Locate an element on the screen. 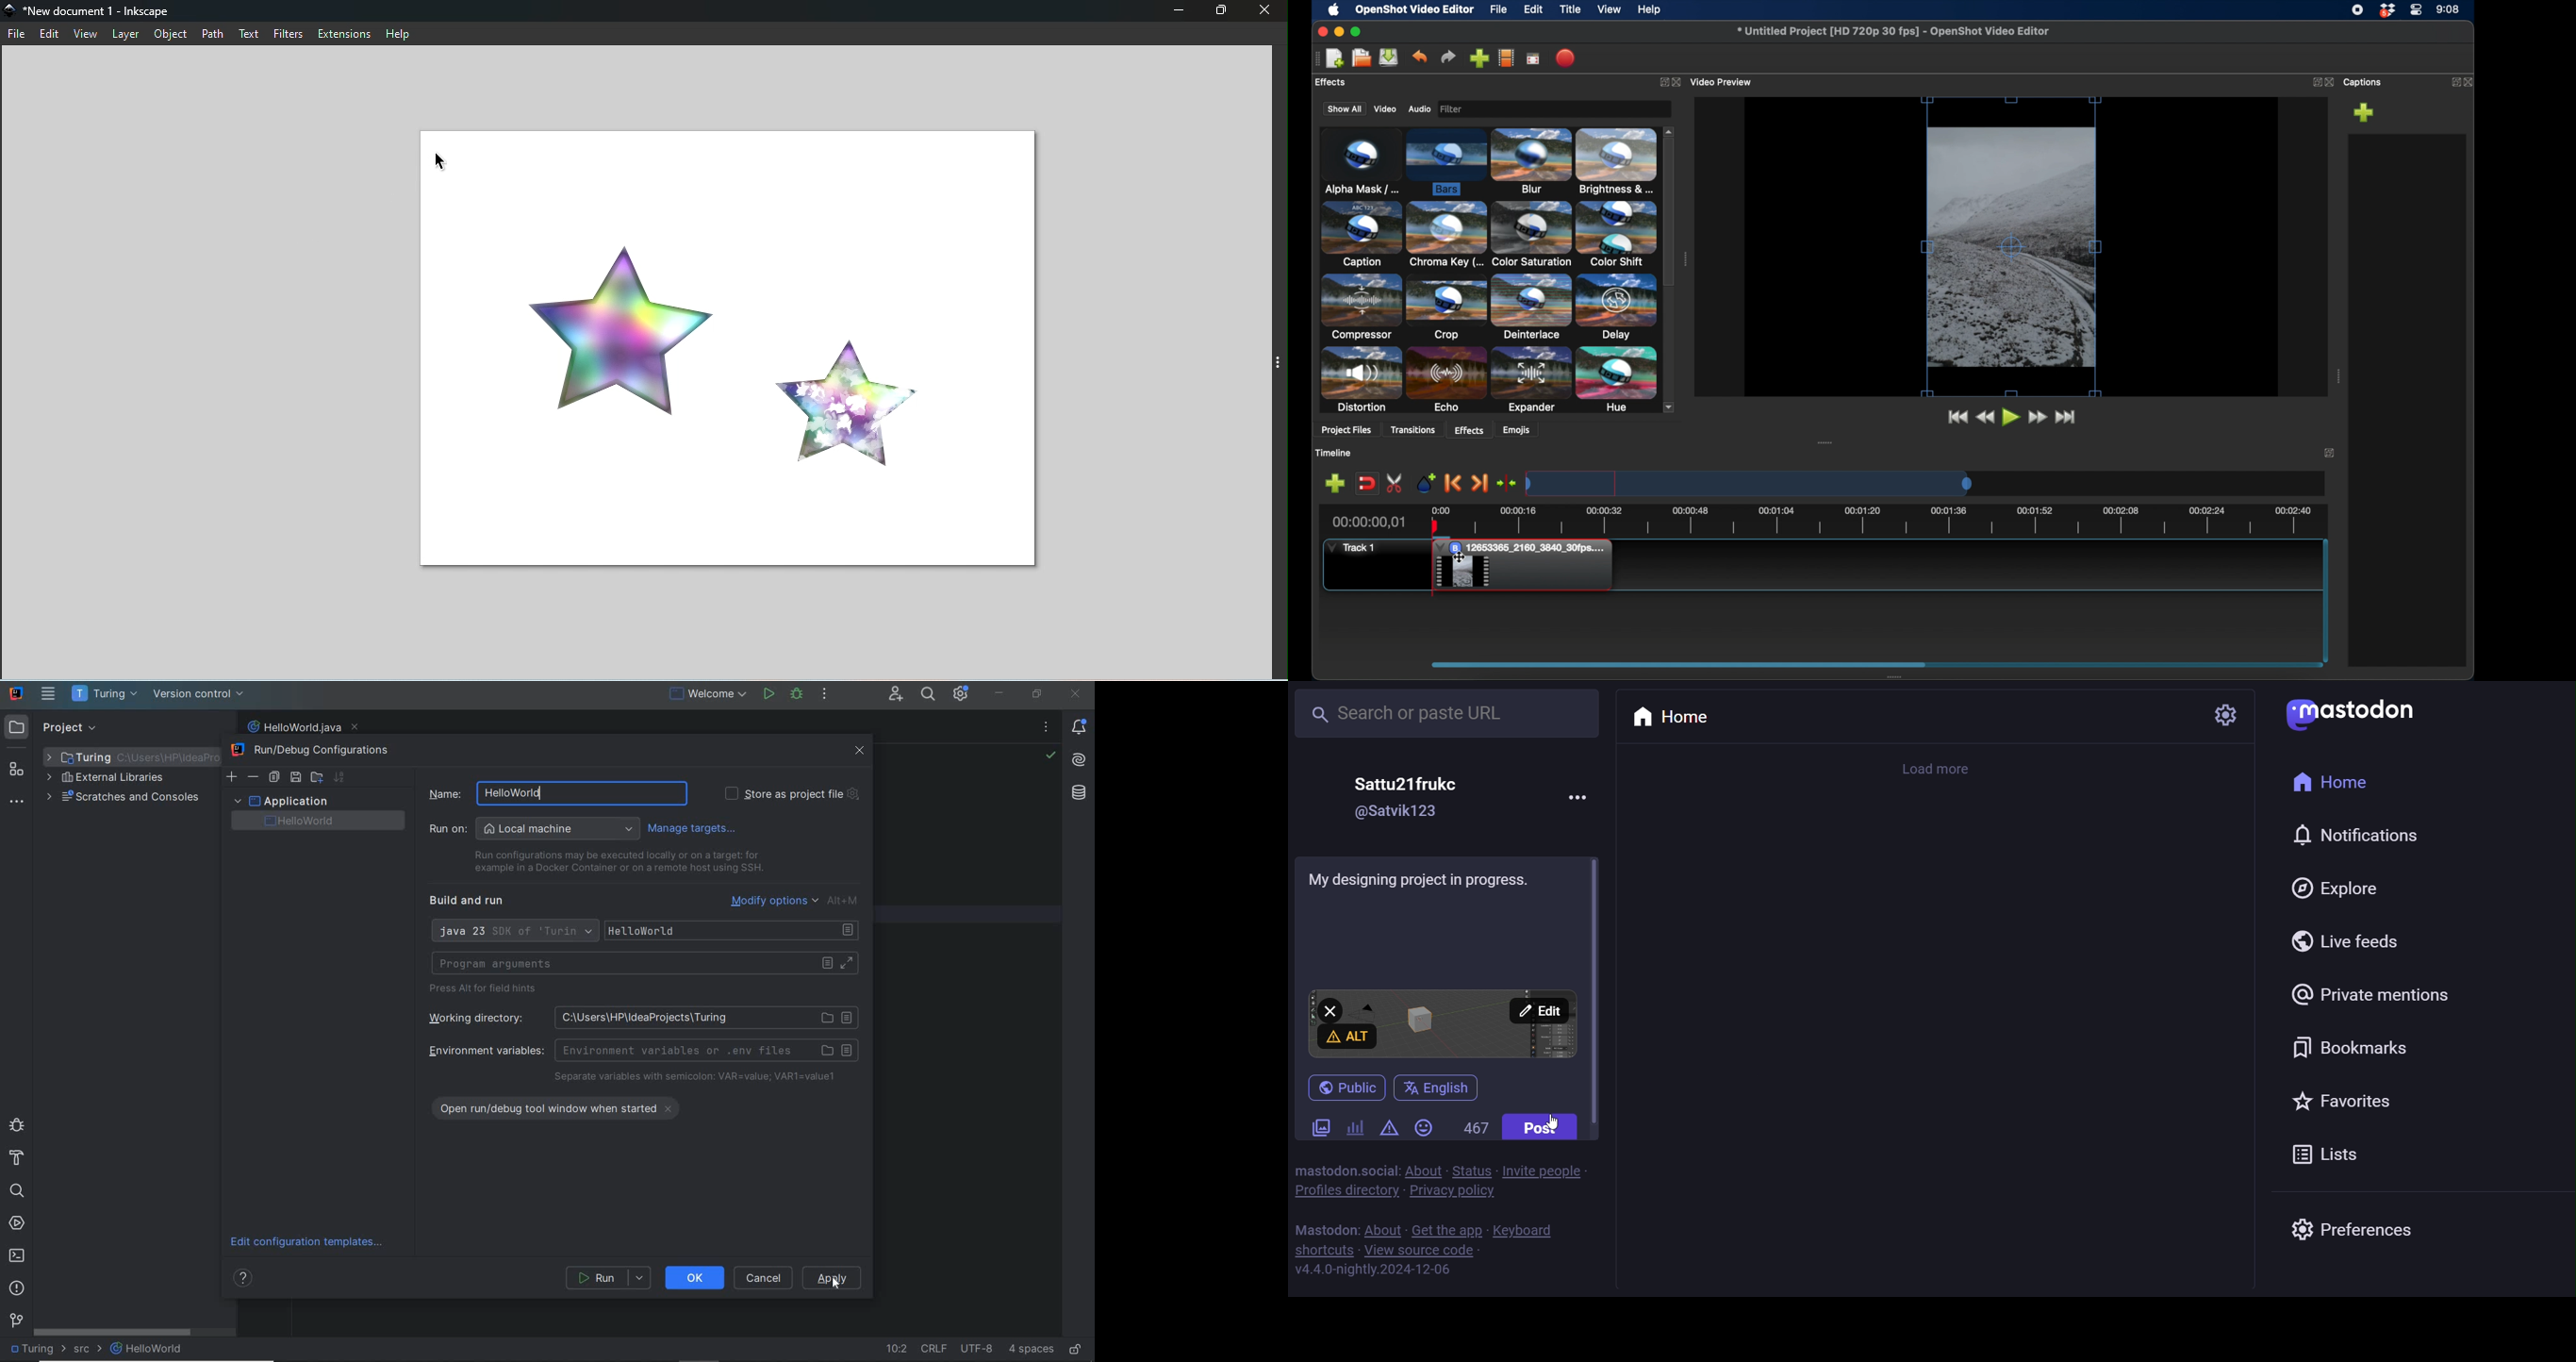 This screenshot has width=2576, height=1372. poll is located at coordinates (1355, 1127).